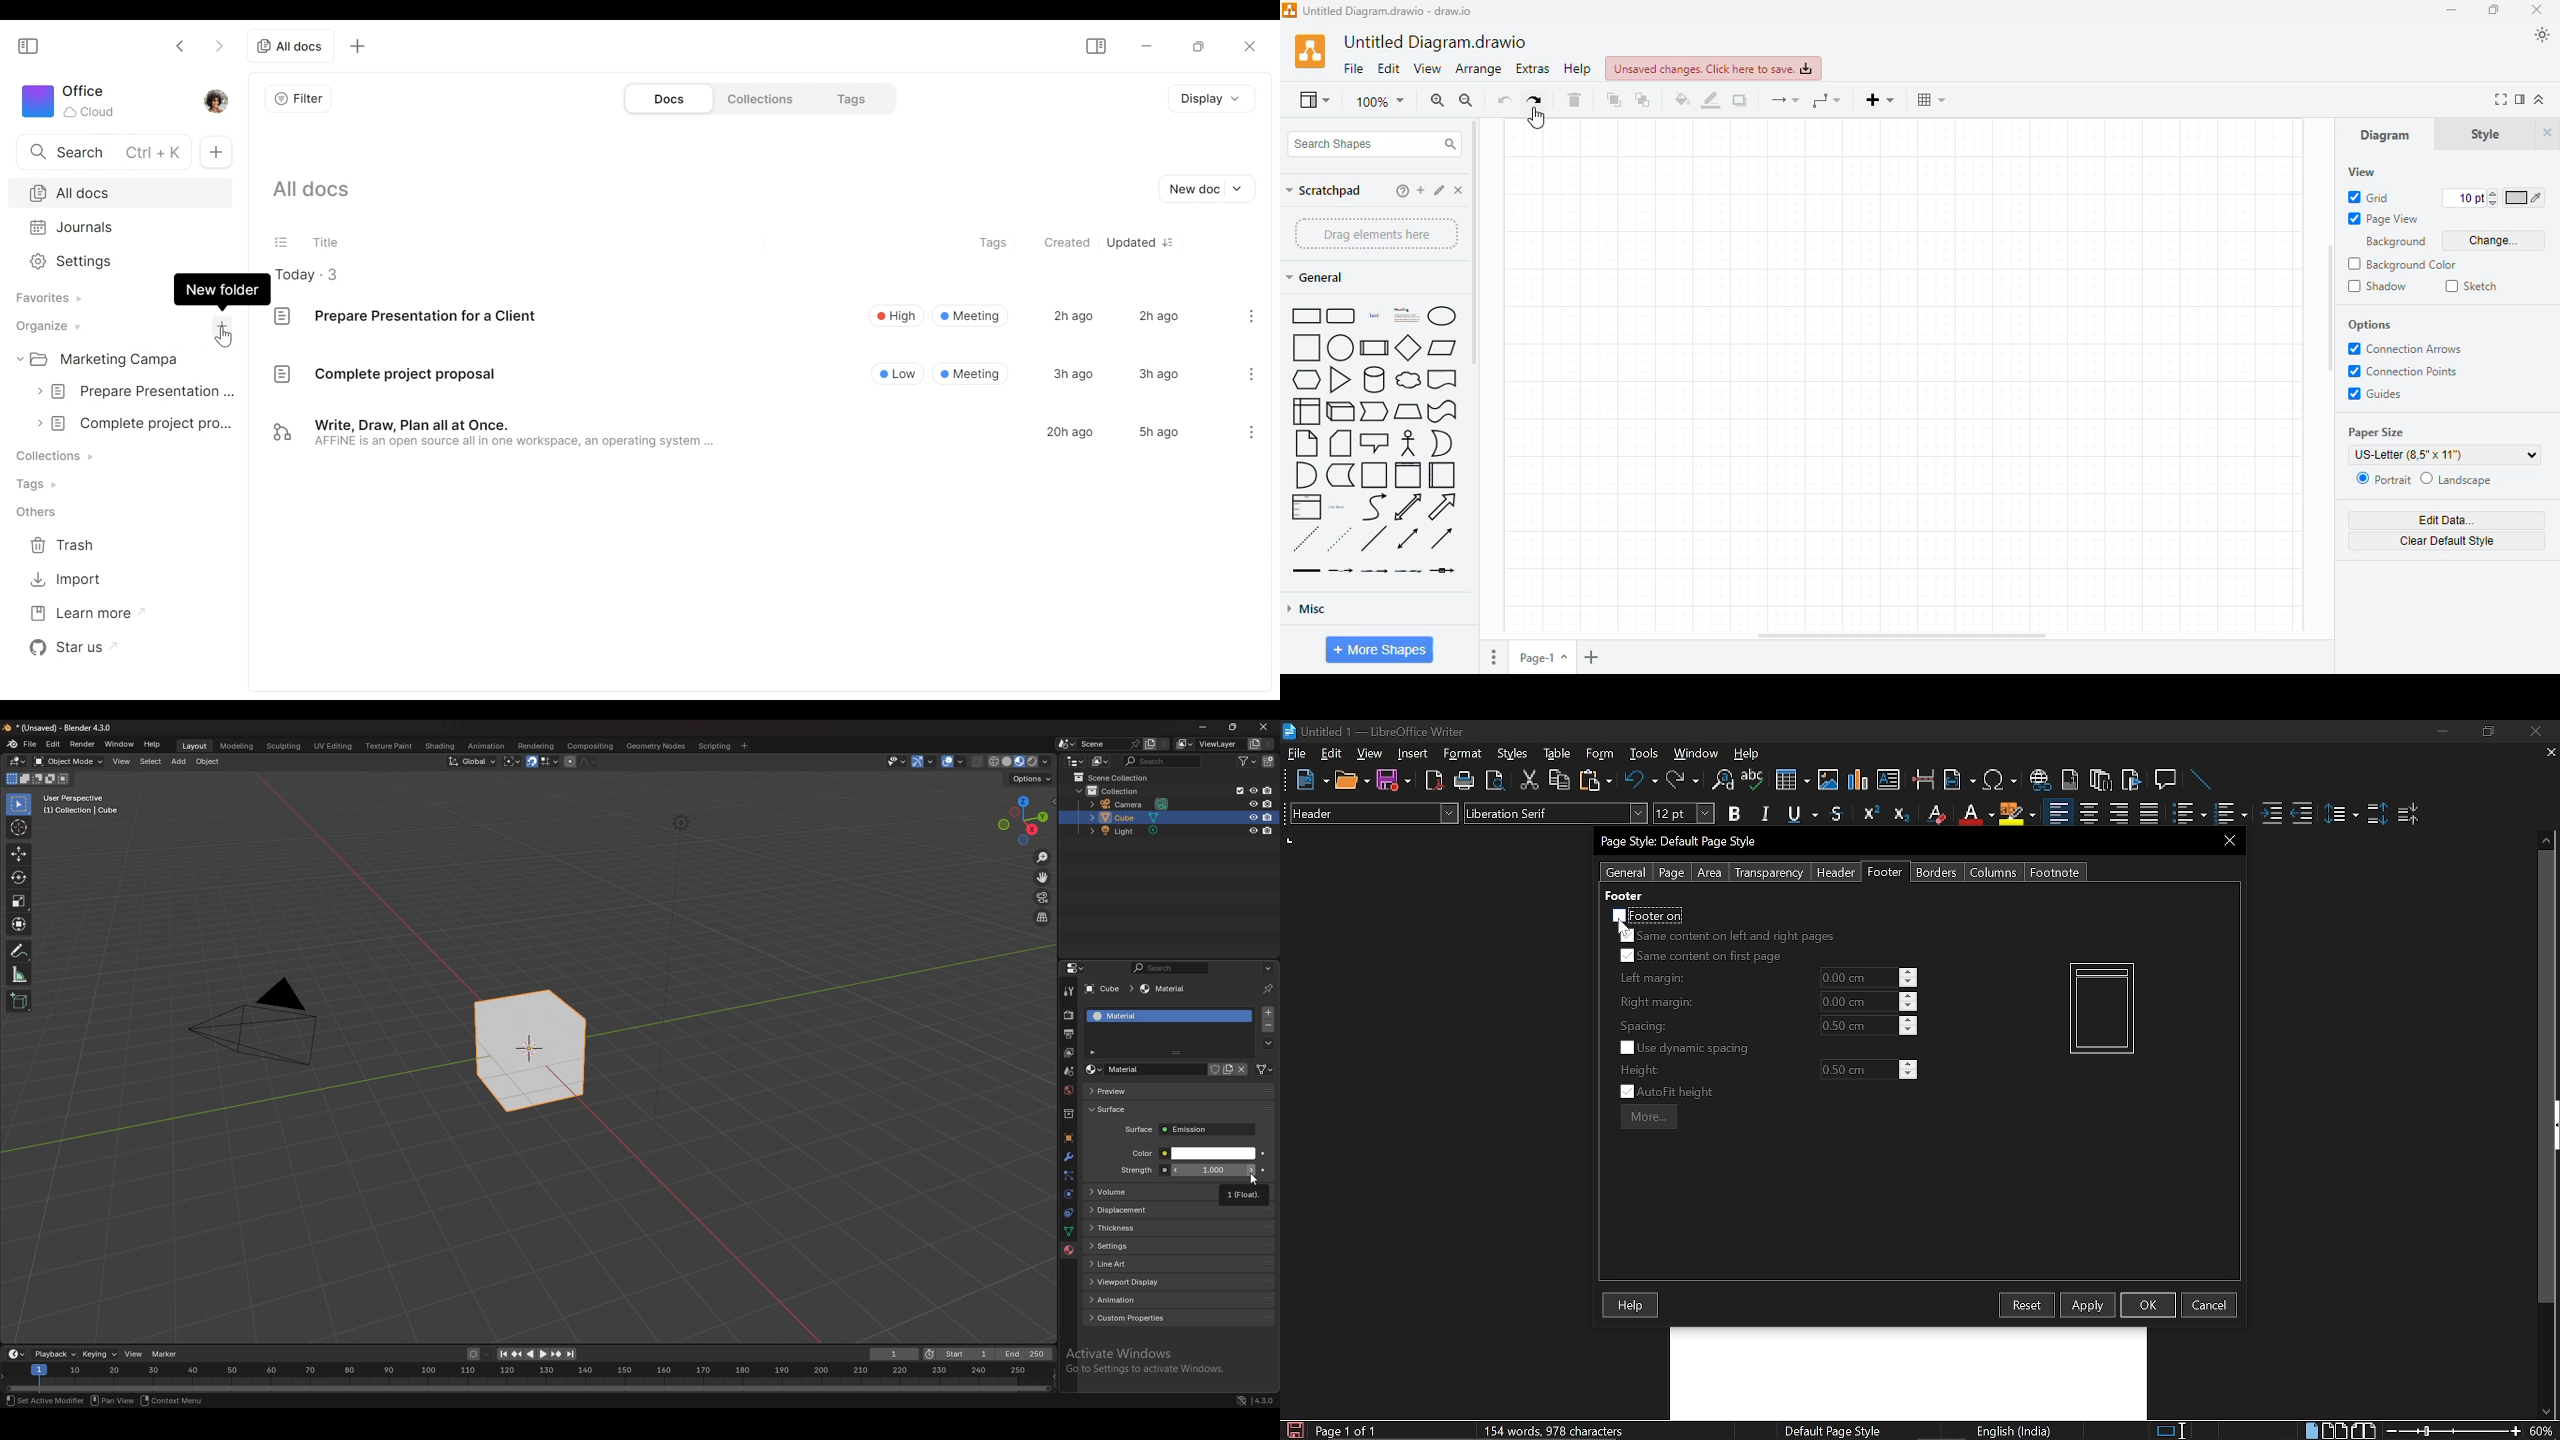  Describe the element at coordinates (1417, 753) in the screenshot. I see `Insert` at that location.